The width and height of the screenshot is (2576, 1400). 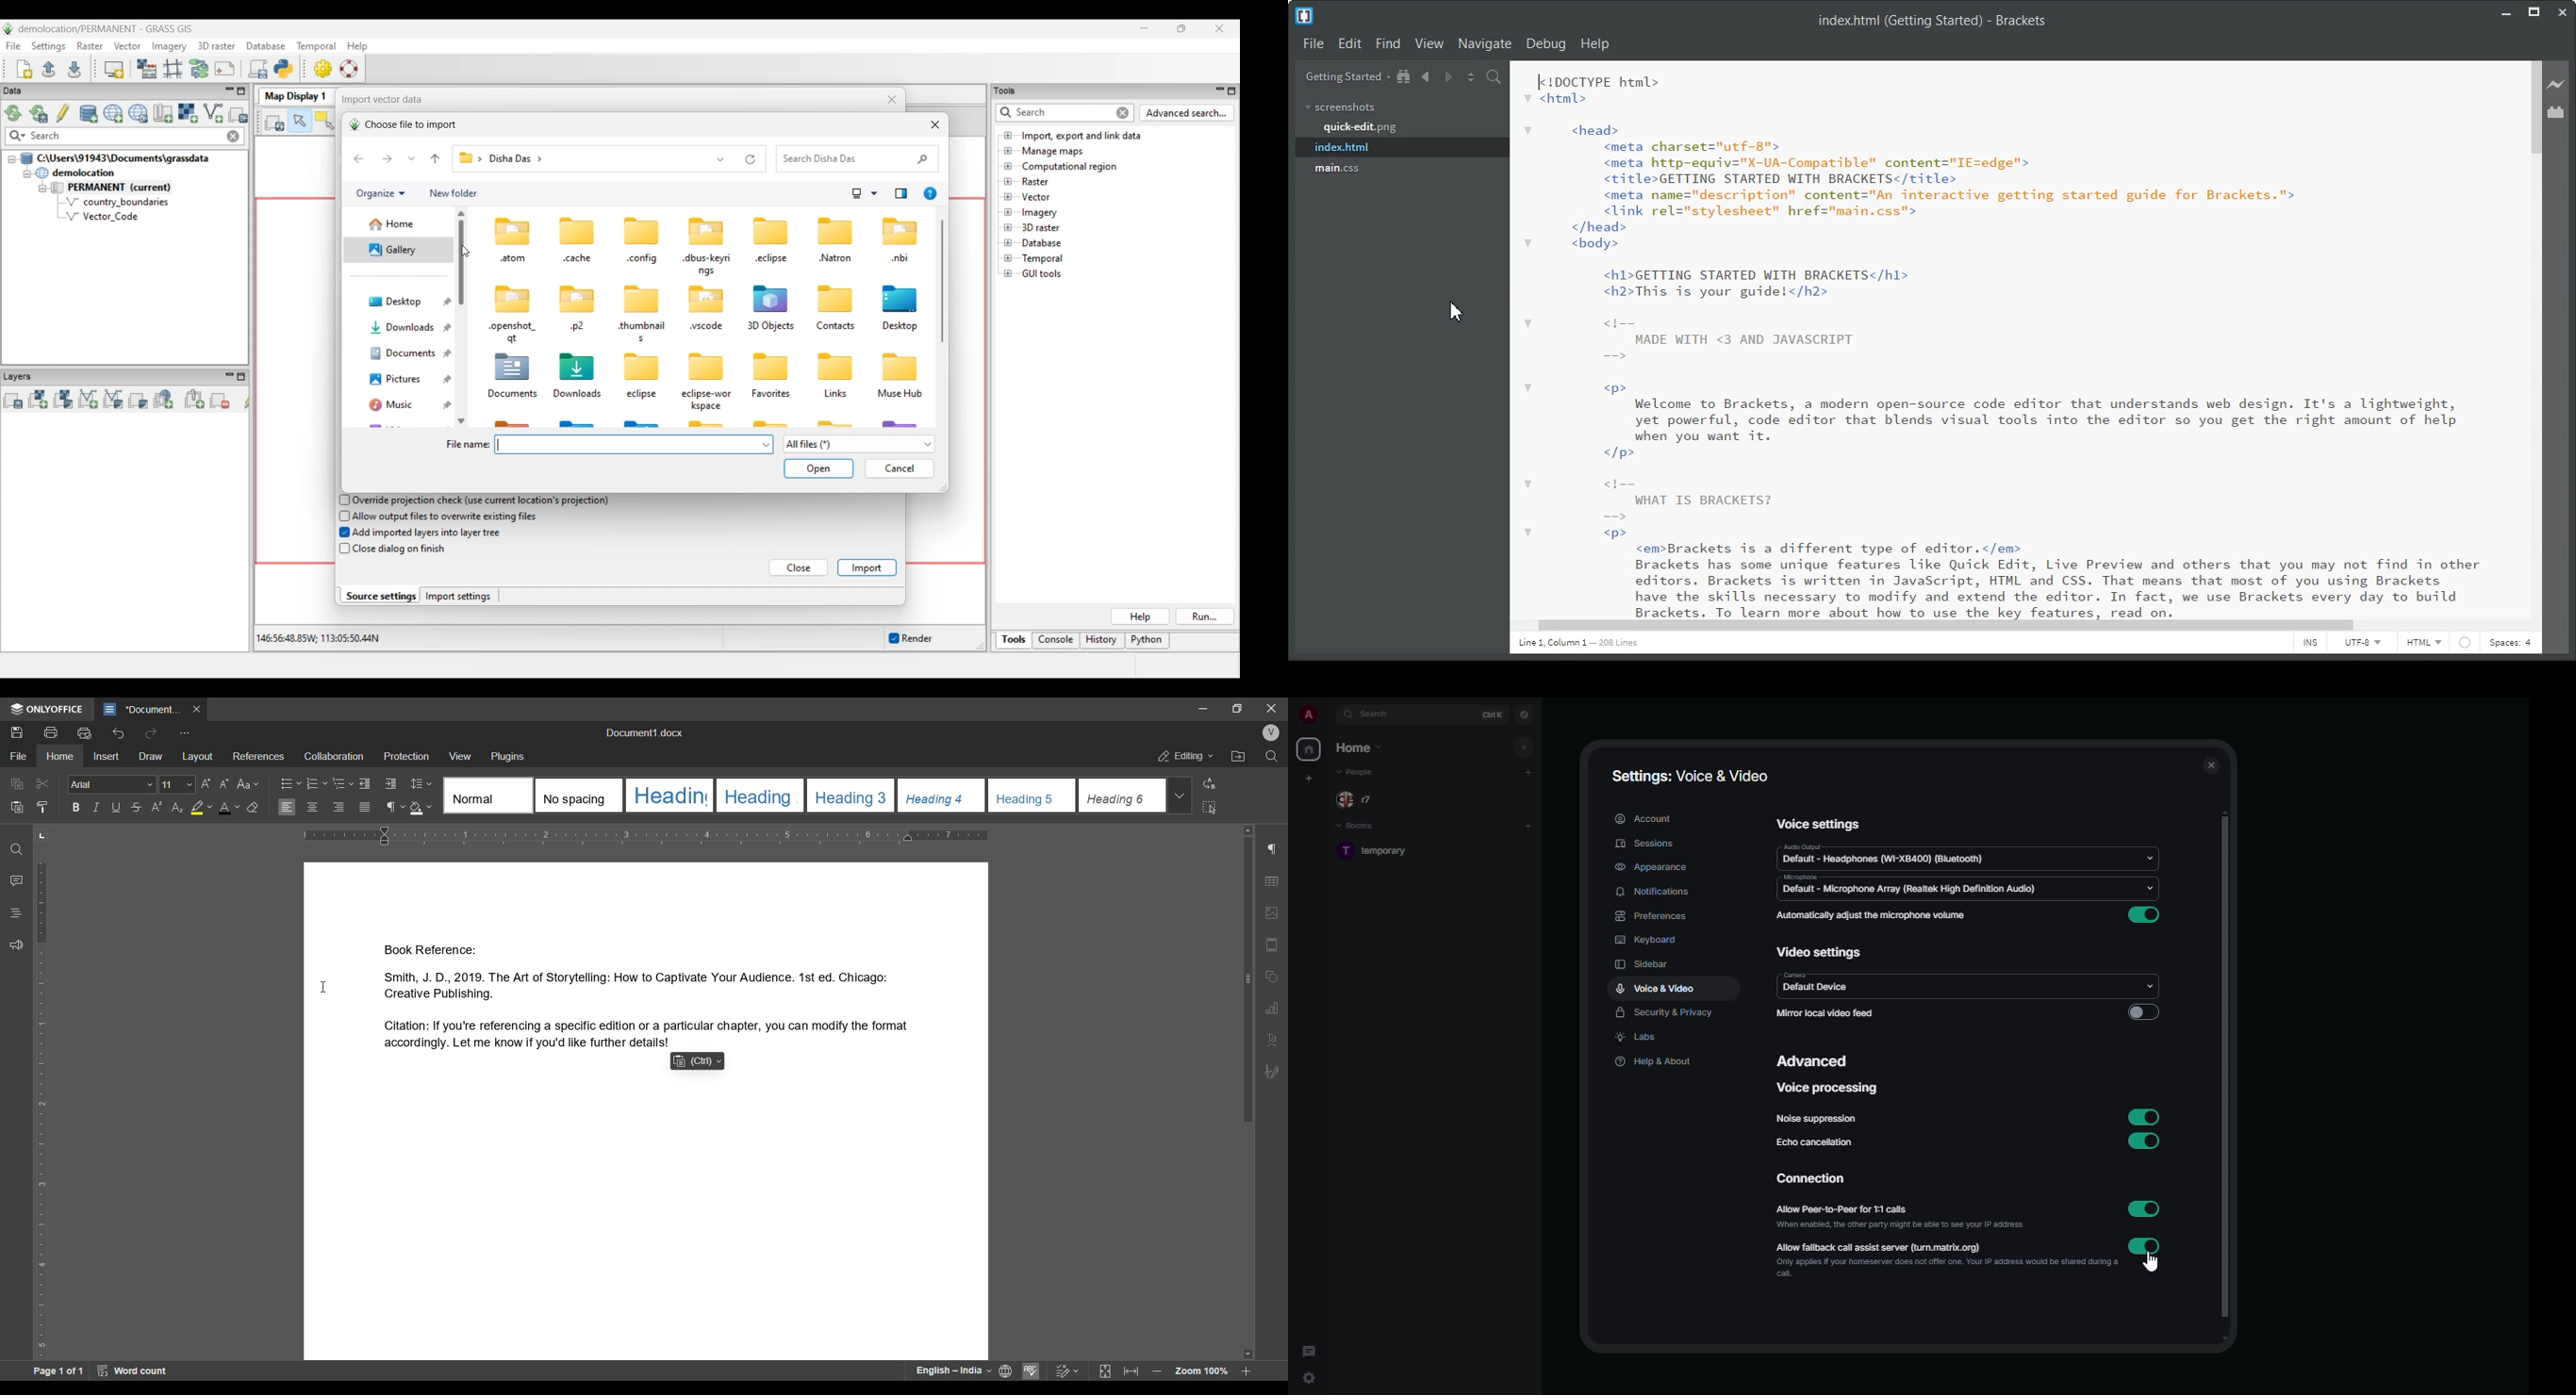 What do you see at coordinates (1064, 1370) in the screenshot?
I see `track changes` at bounding box center [1064, 1370].